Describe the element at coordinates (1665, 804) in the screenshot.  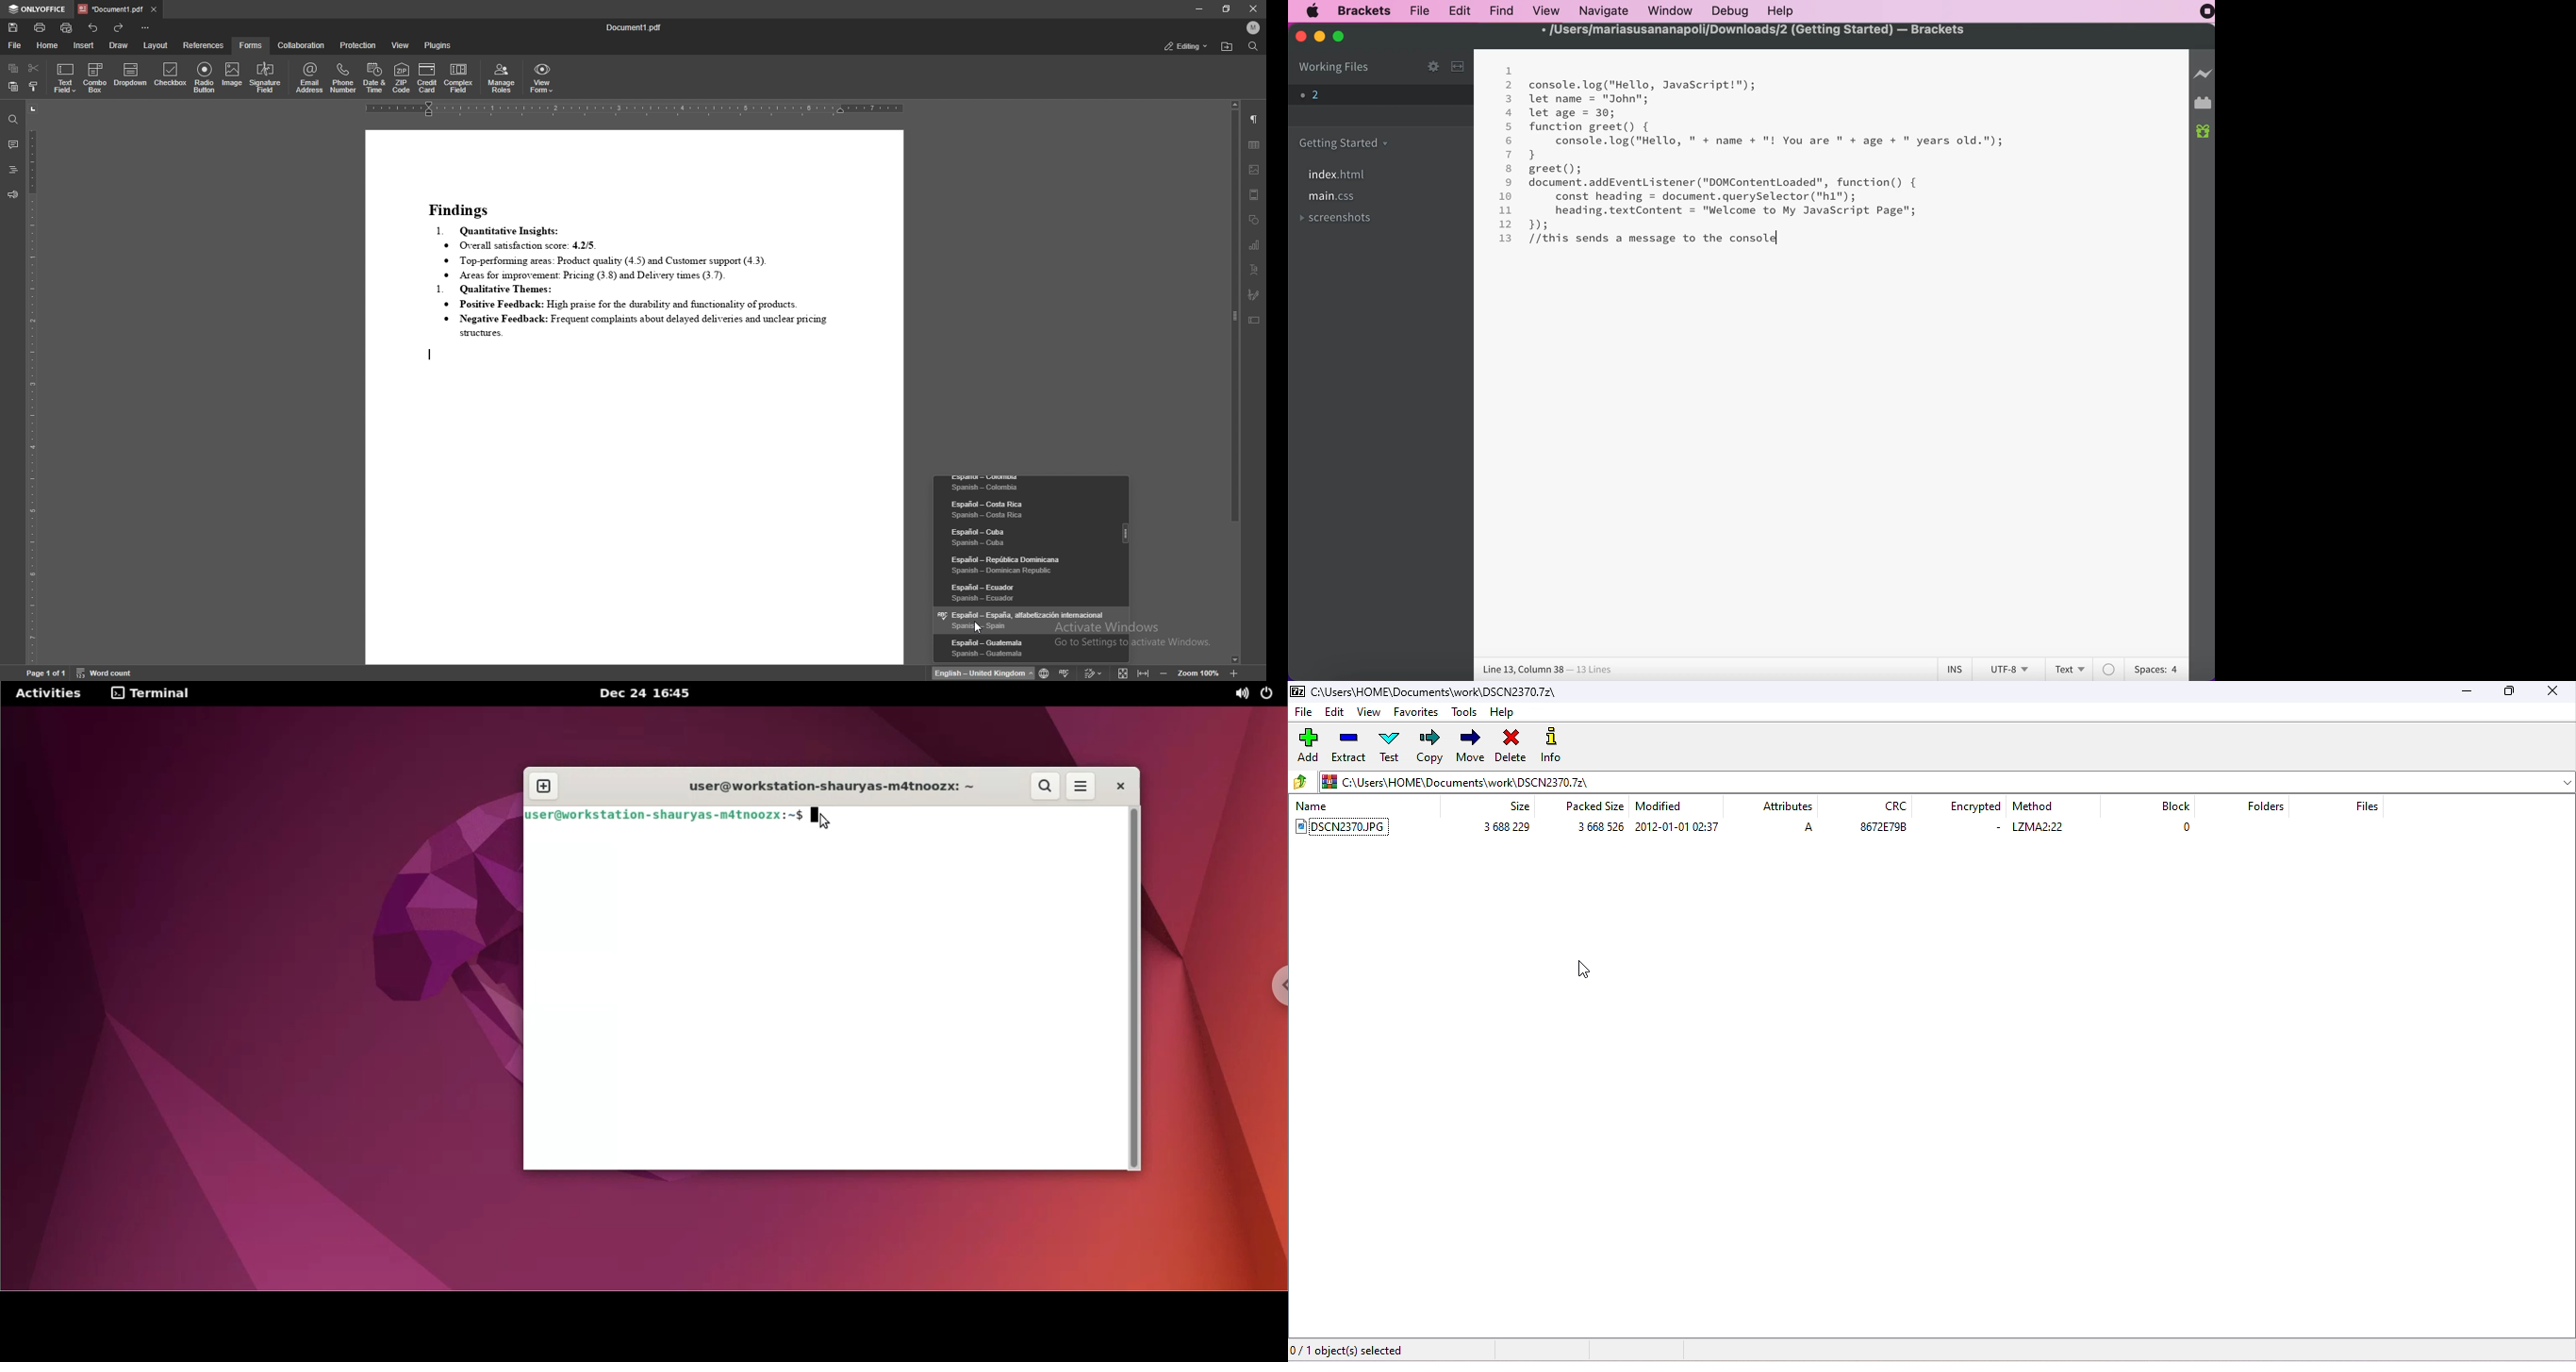
I see `modification date` at that location.